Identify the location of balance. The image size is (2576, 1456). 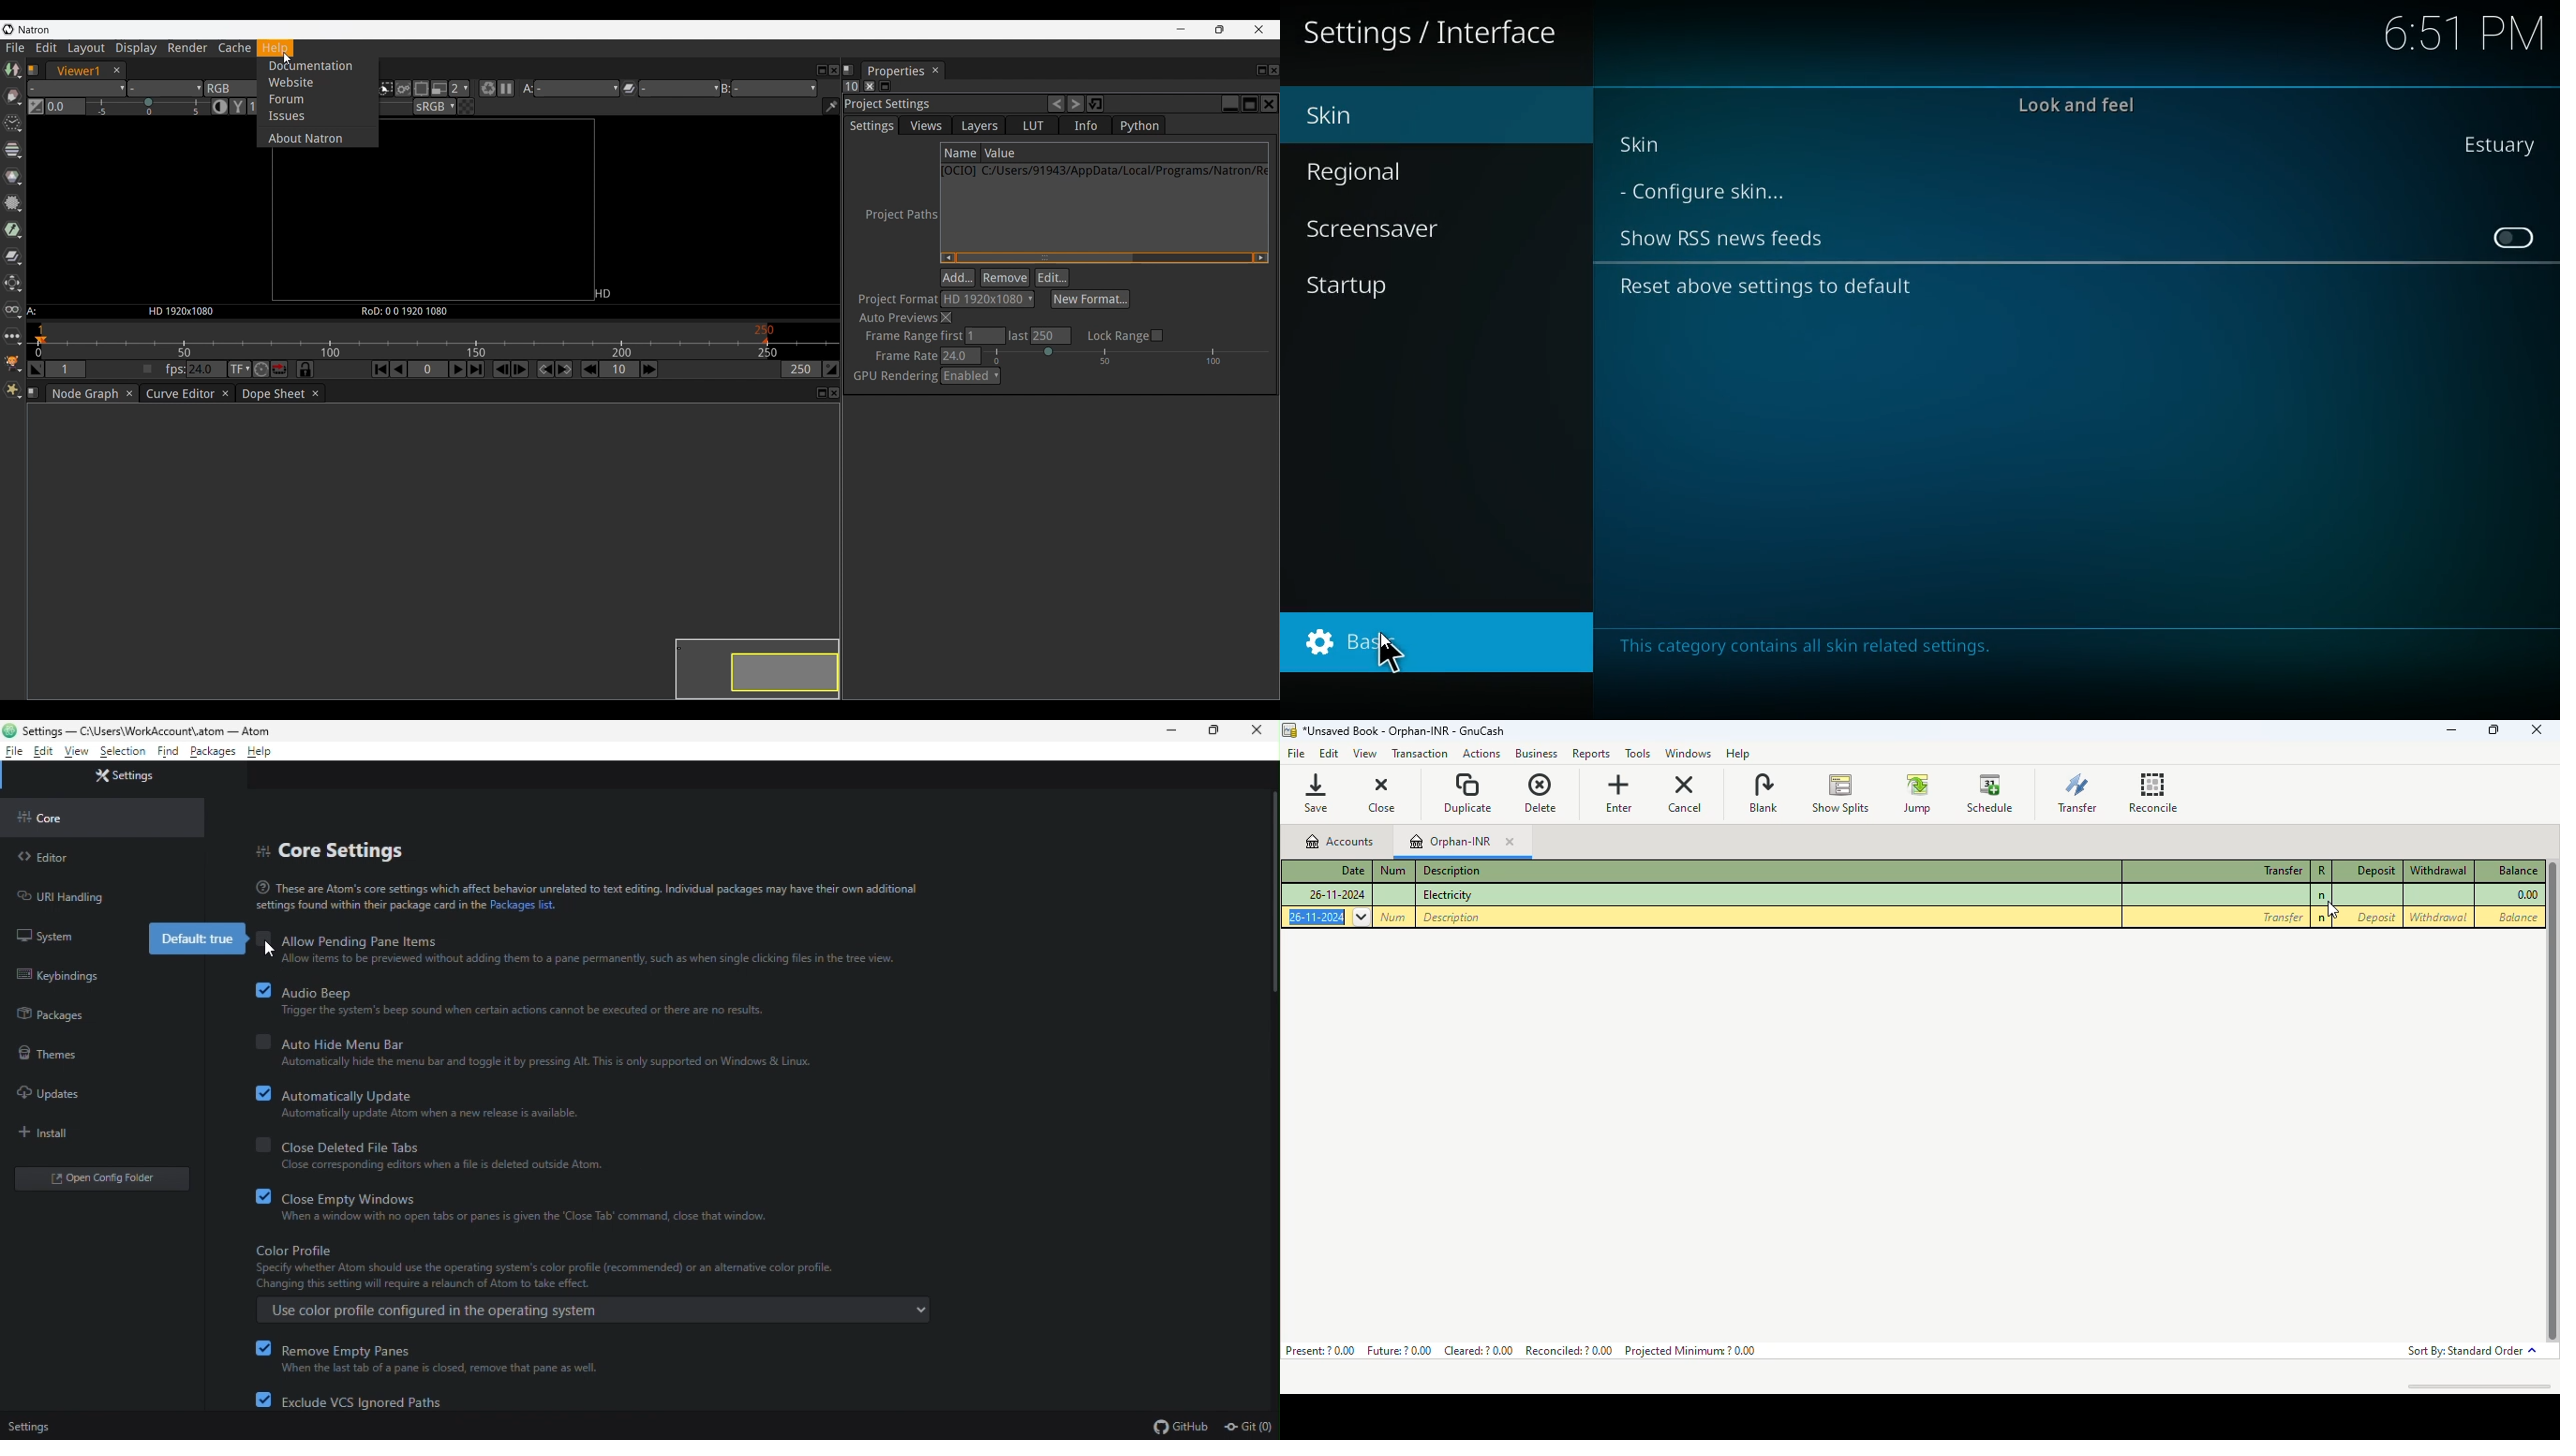
(2516, 870).